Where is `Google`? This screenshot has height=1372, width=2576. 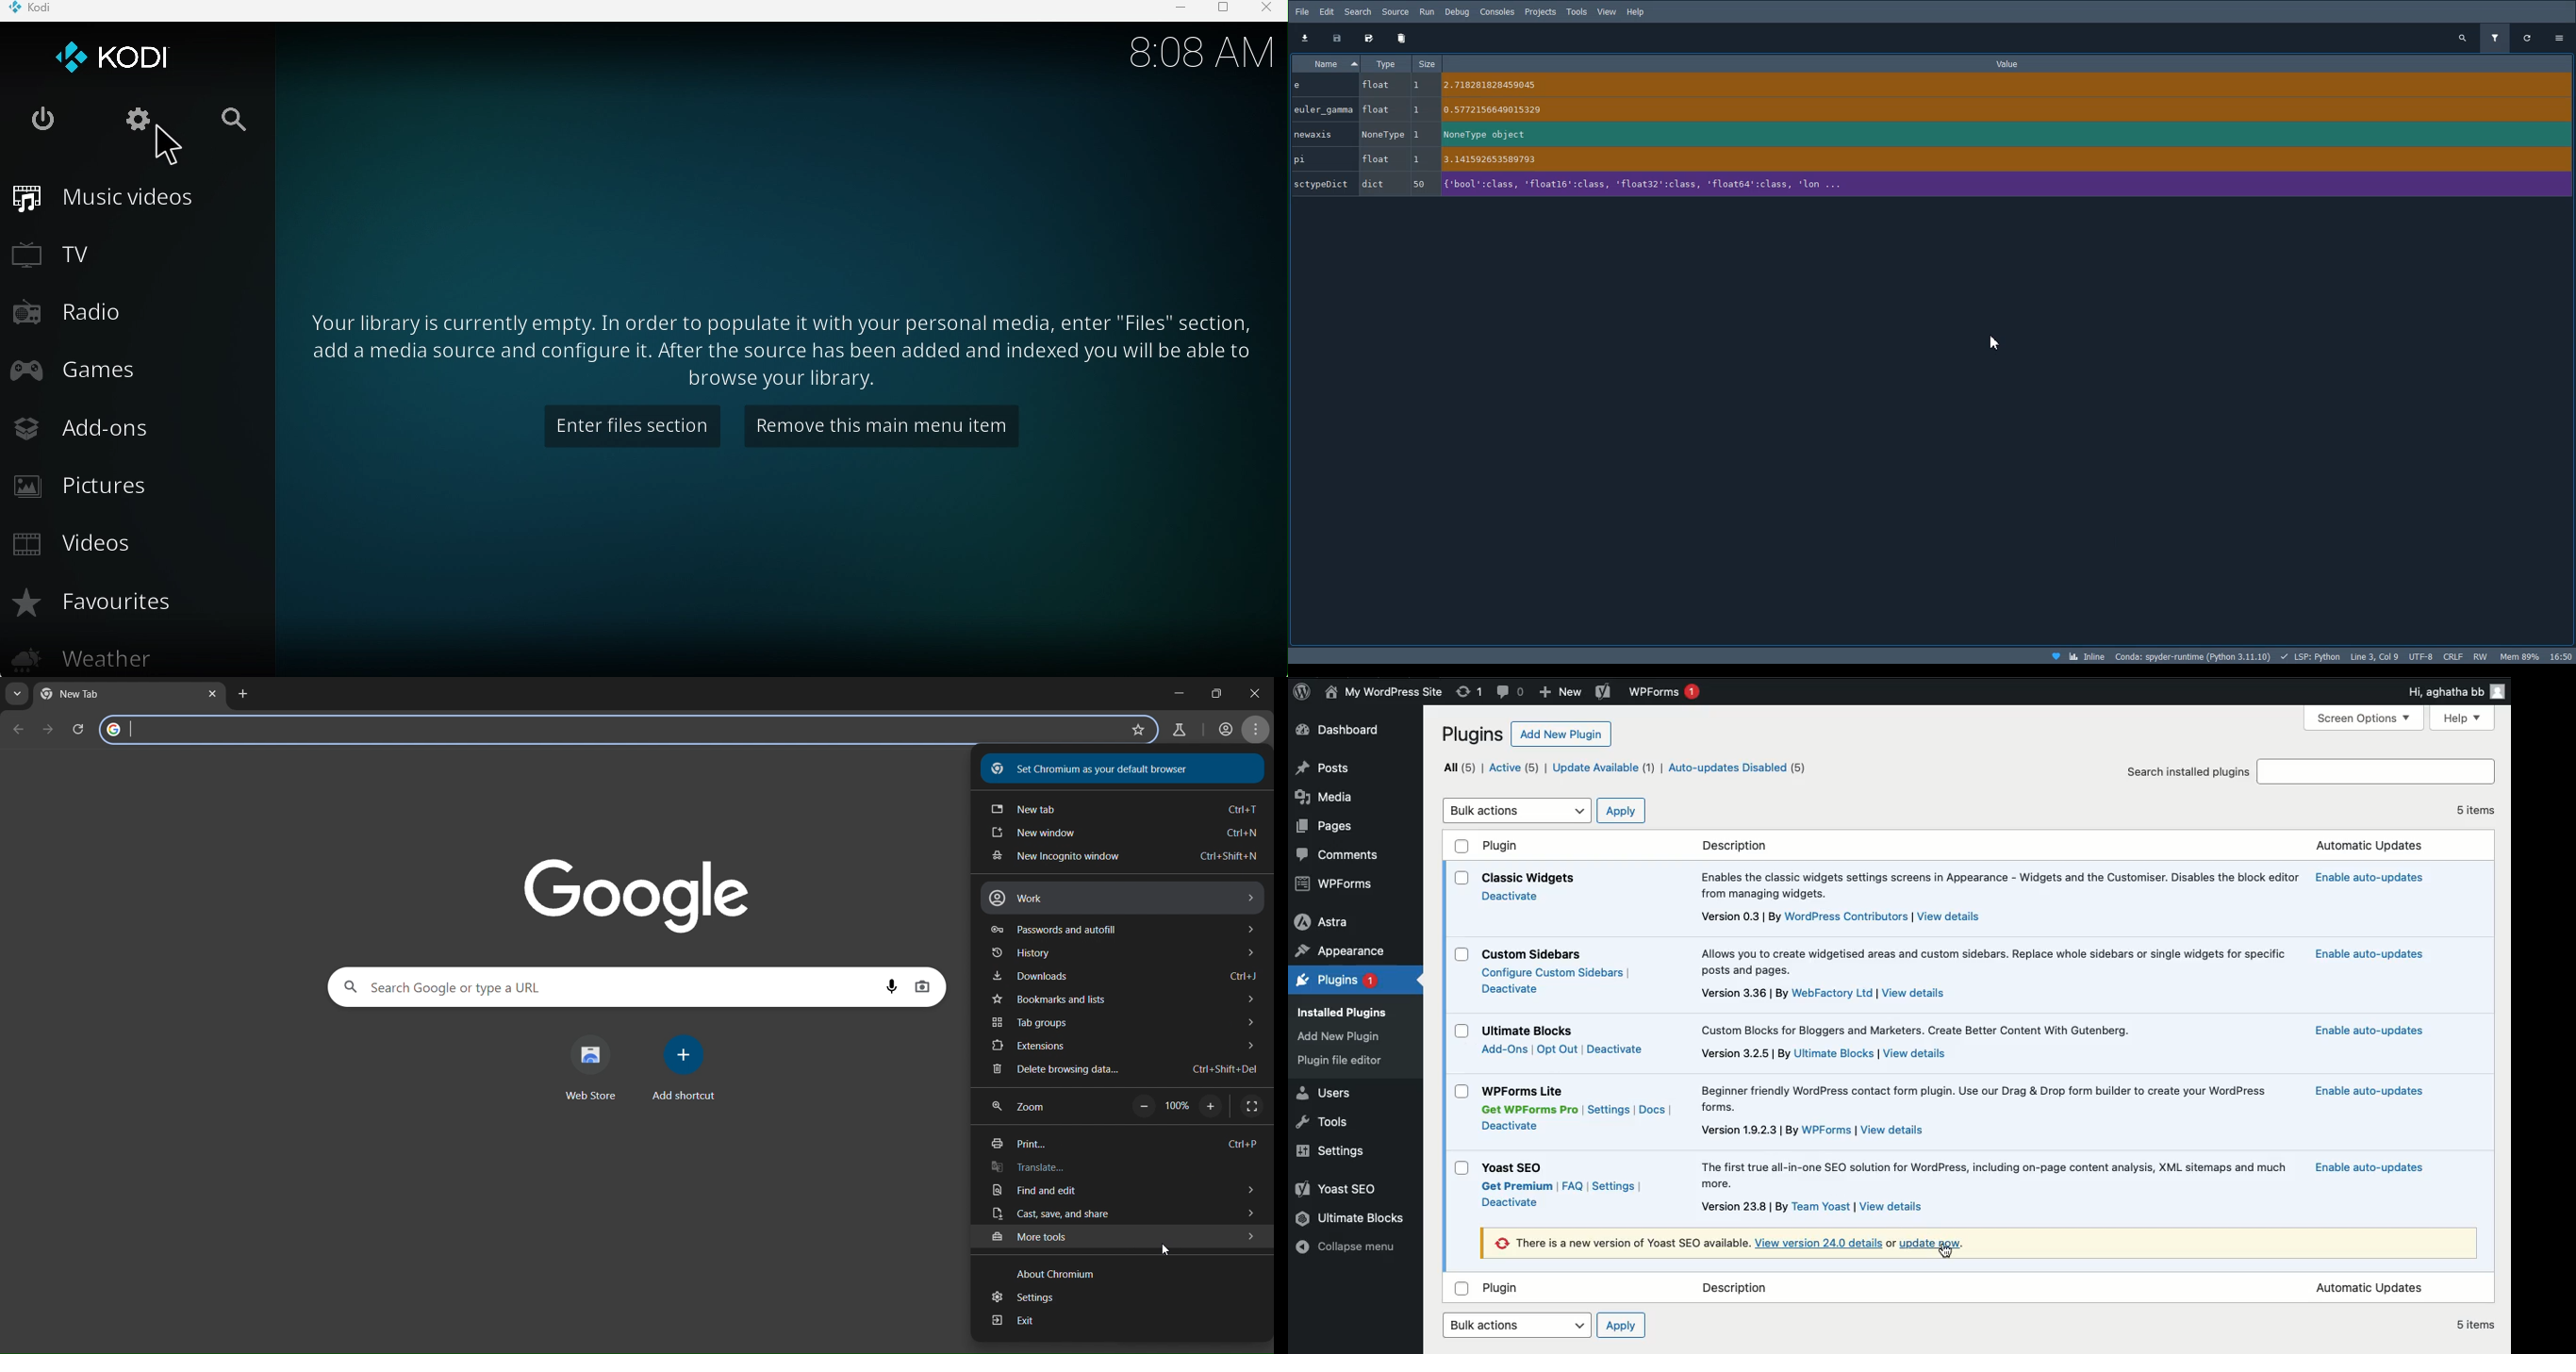
Google is located at coordinates (635, 891).